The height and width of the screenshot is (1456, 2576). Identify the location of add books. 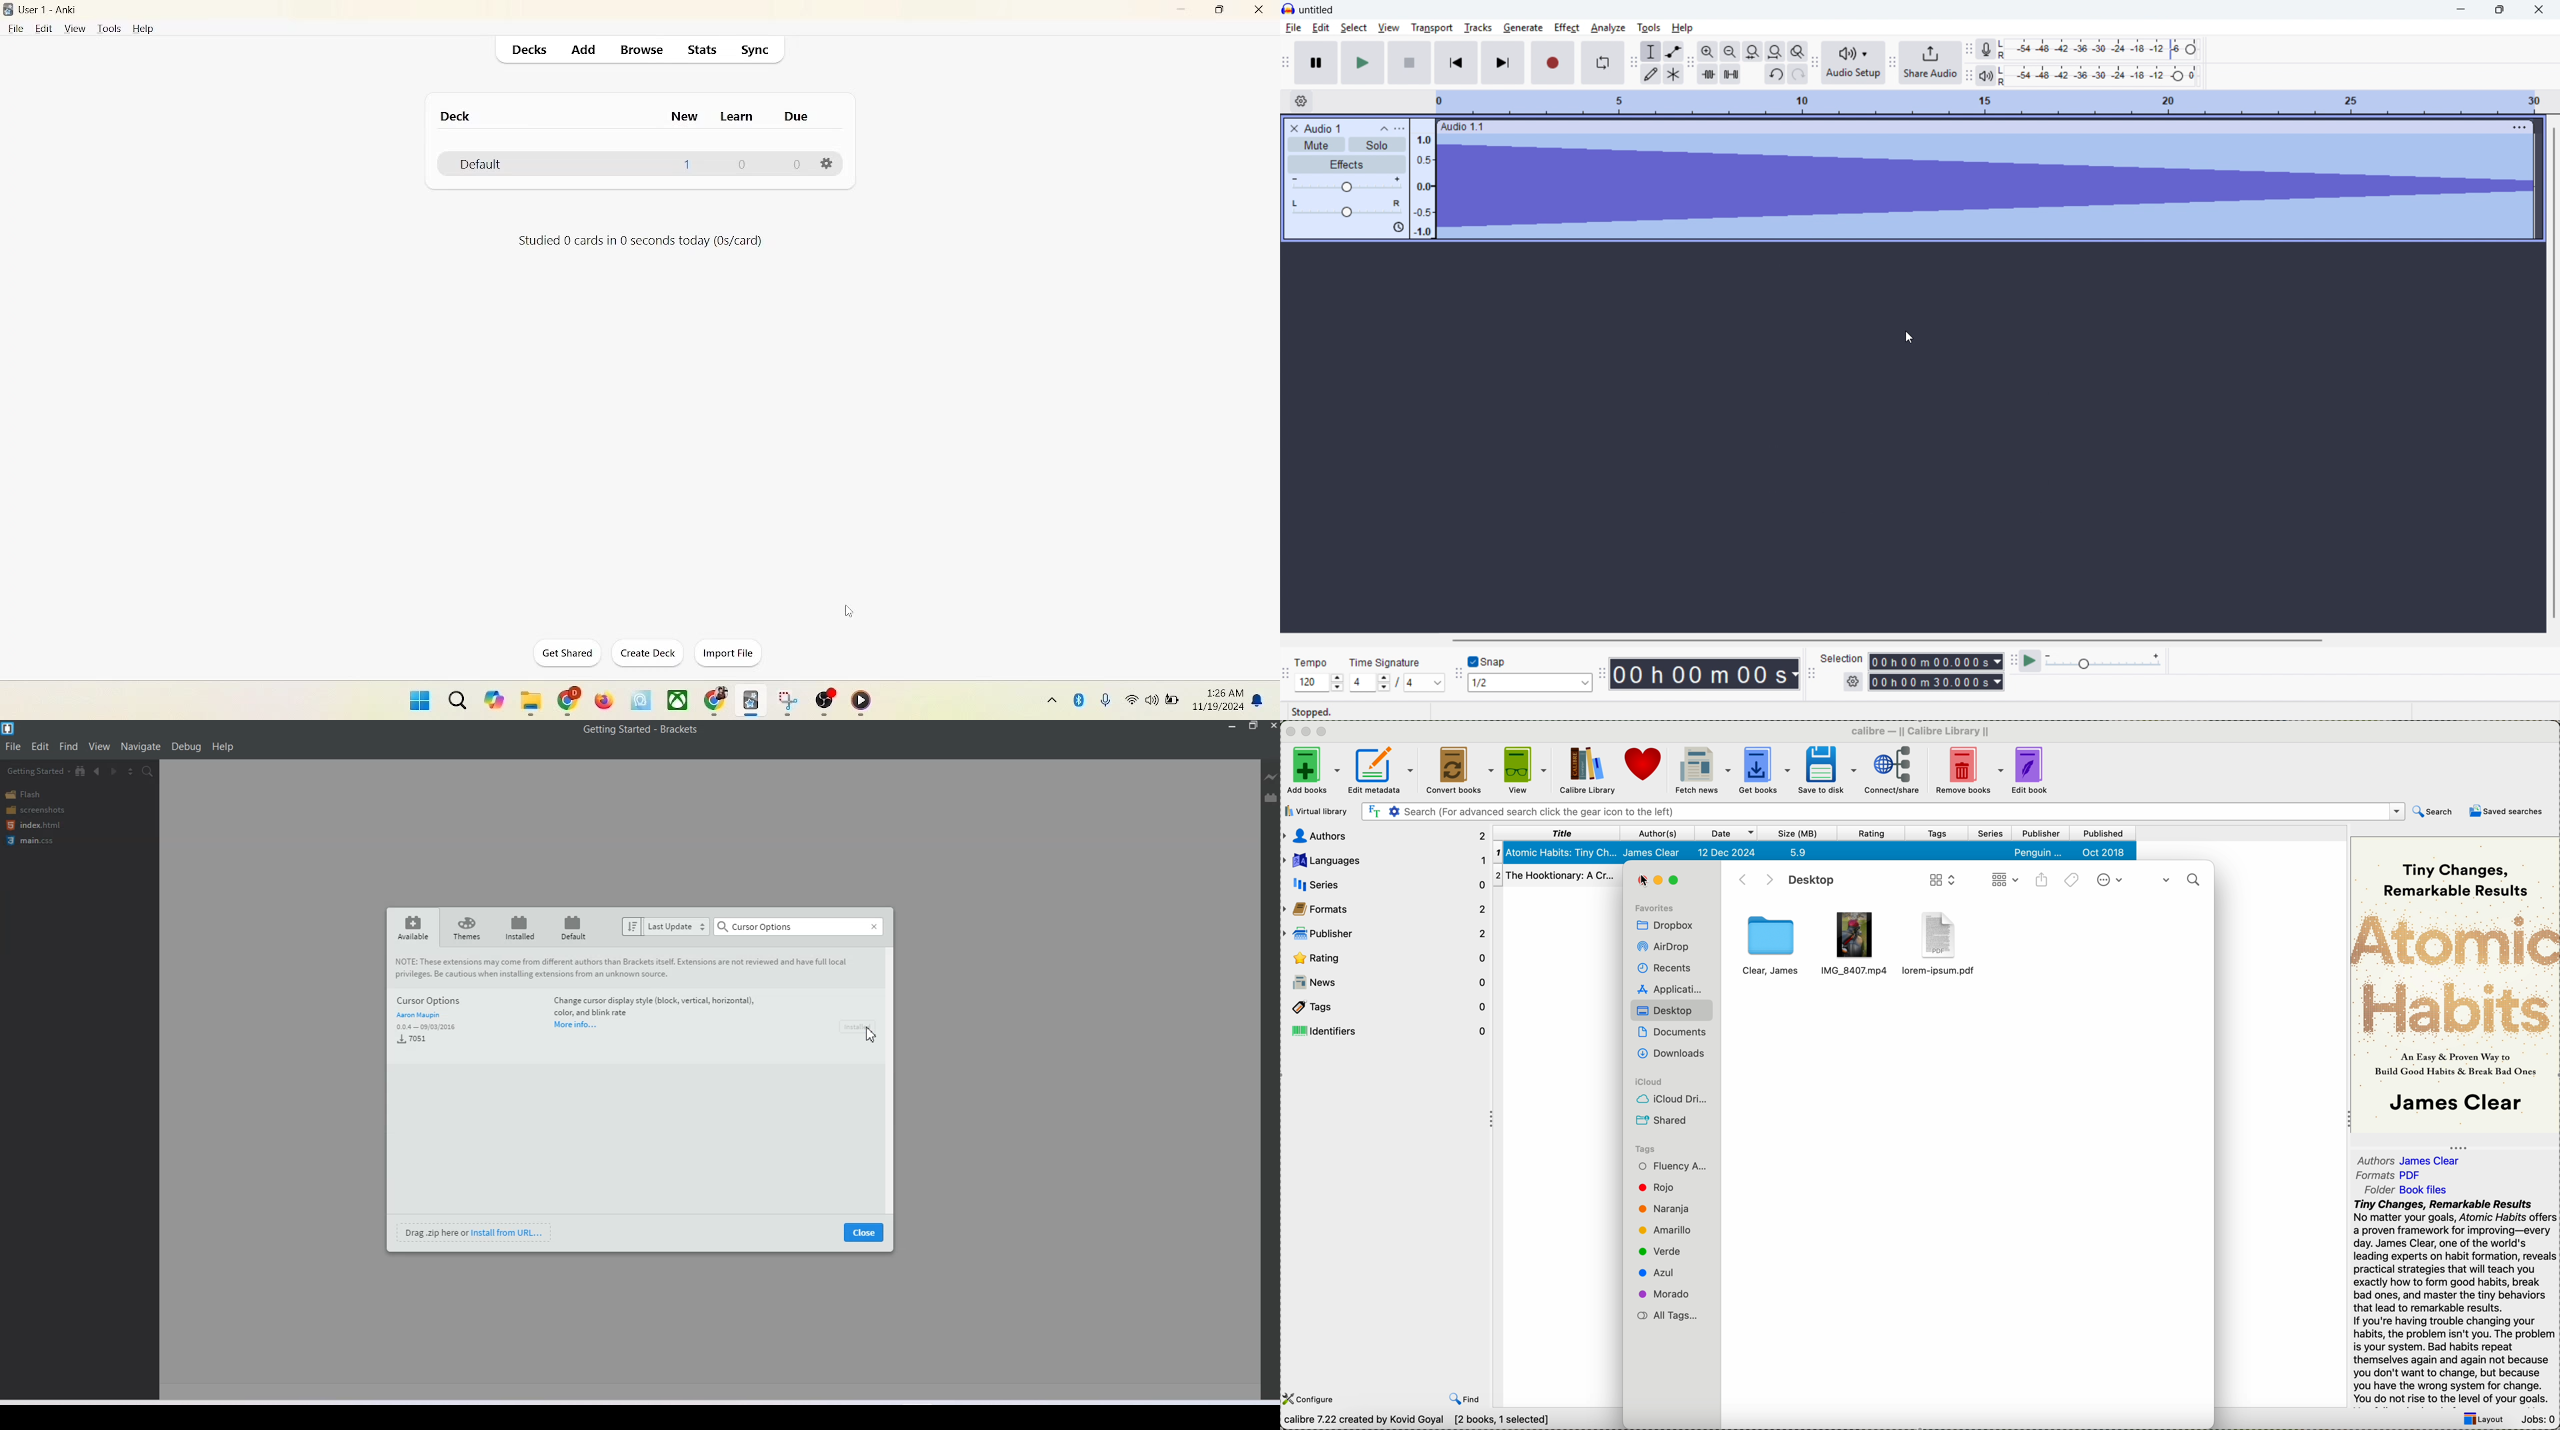
(1313, 771).